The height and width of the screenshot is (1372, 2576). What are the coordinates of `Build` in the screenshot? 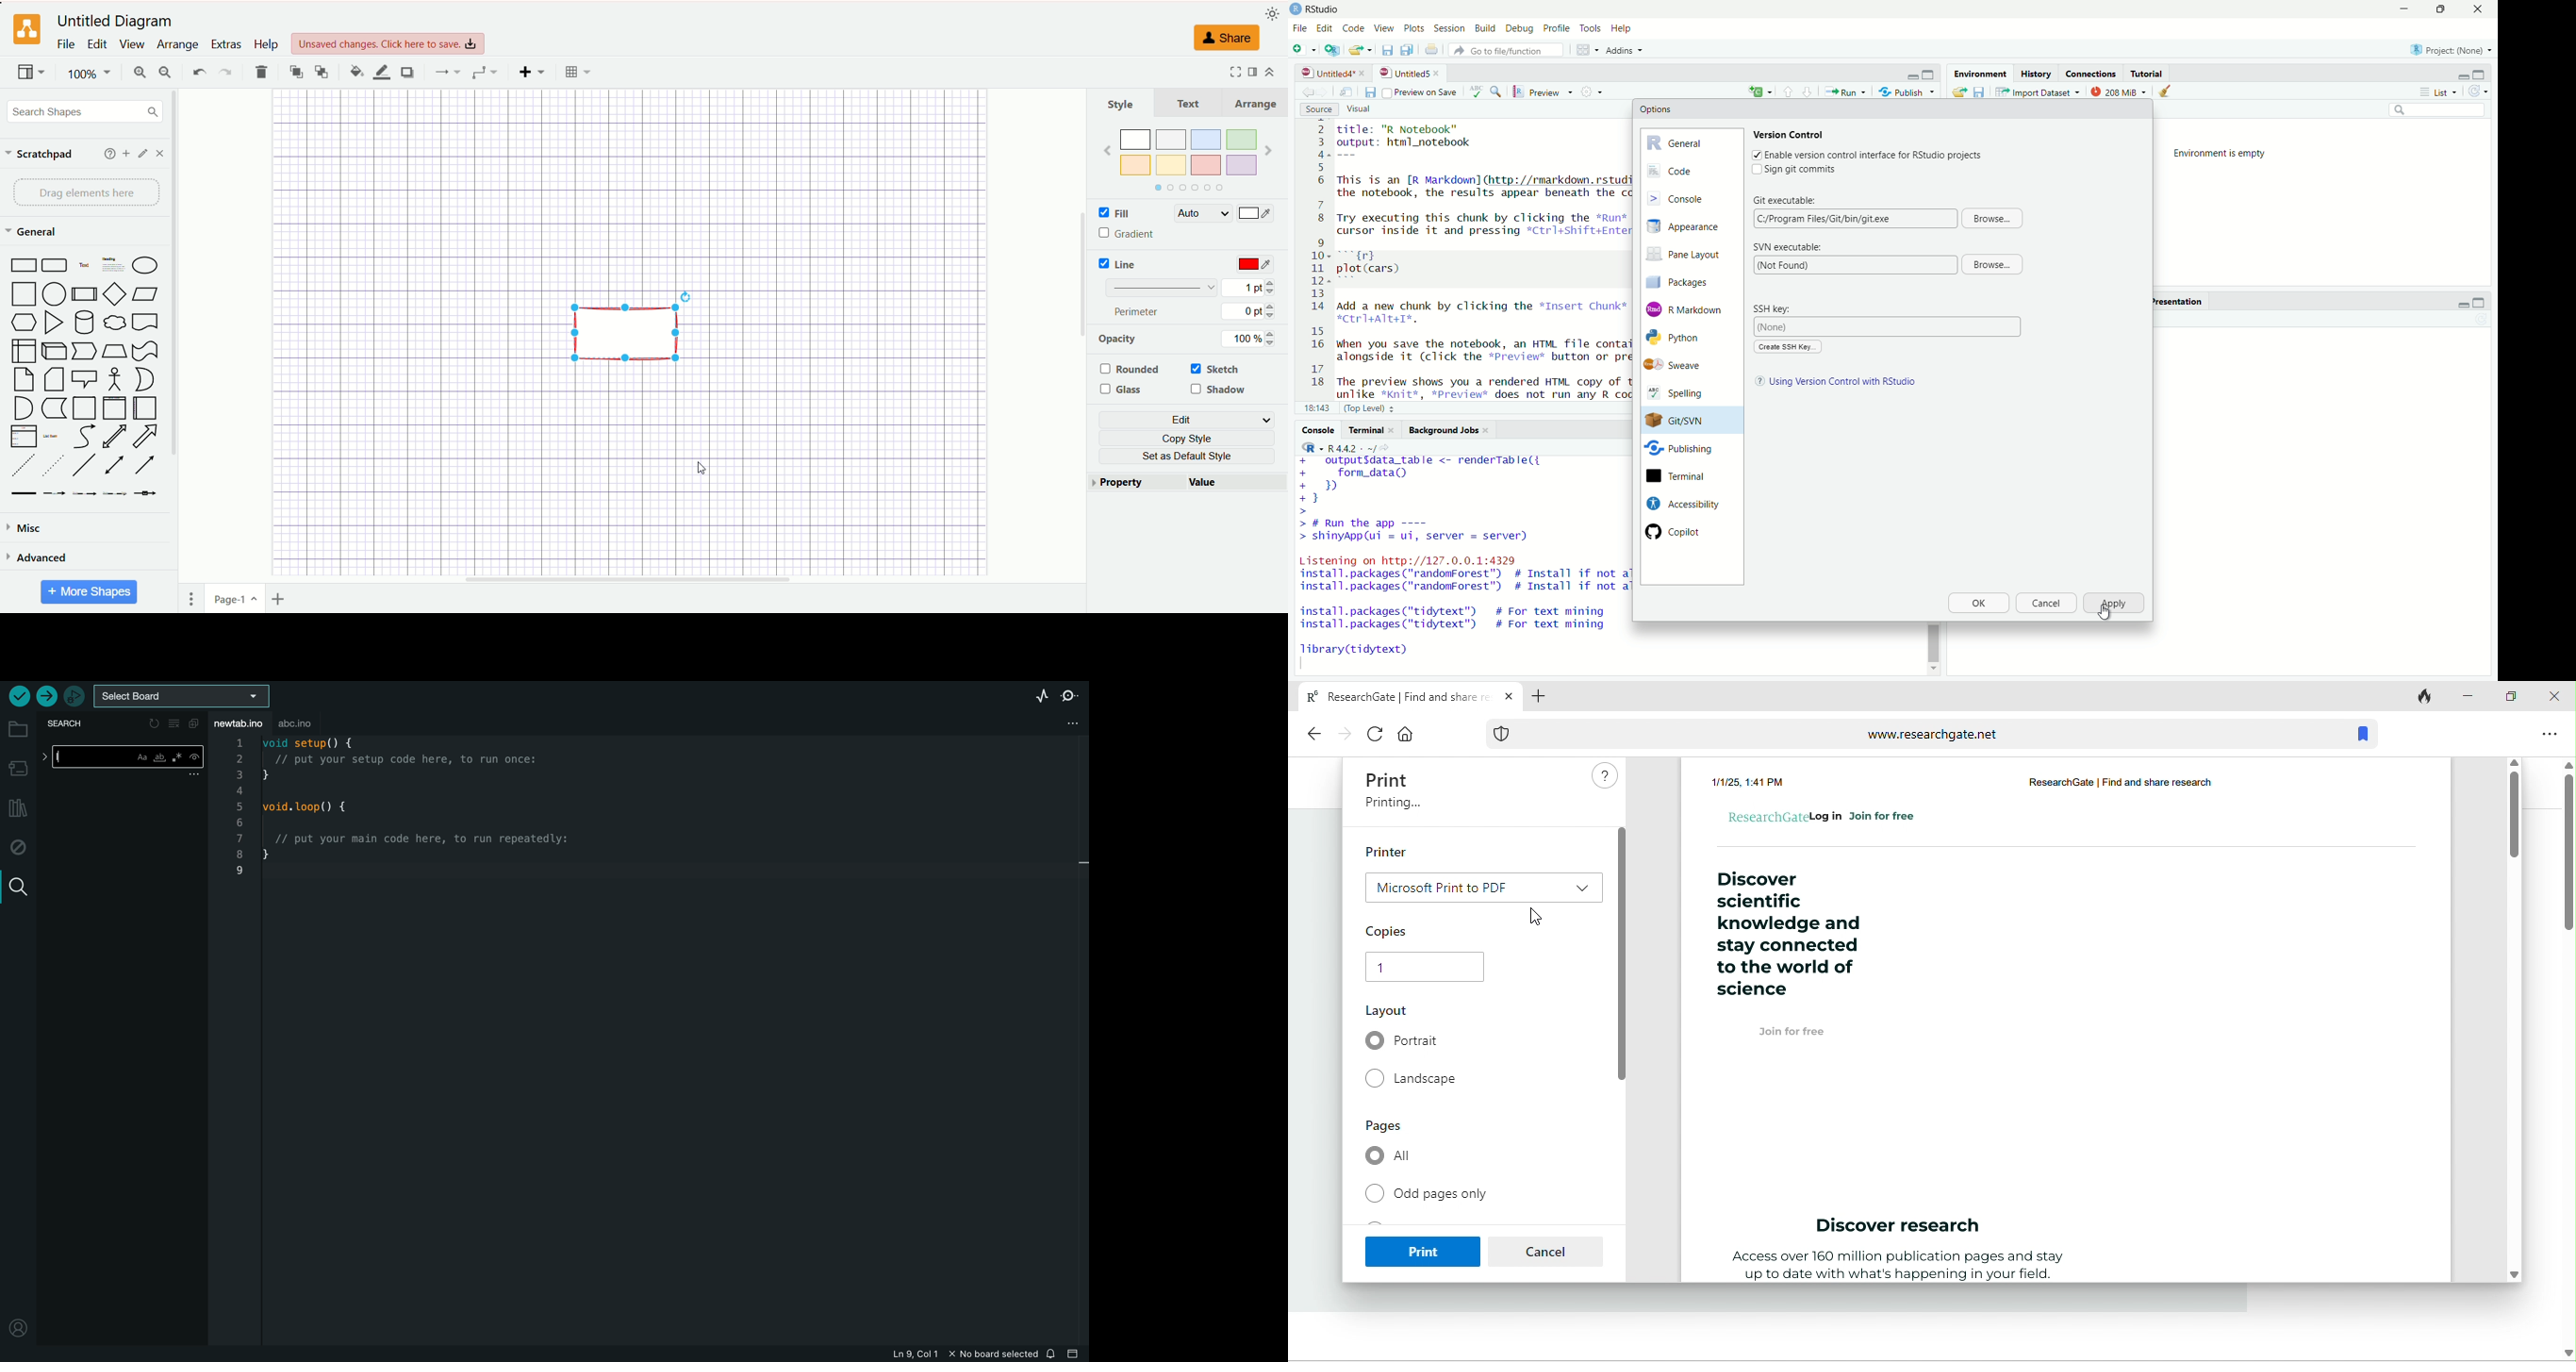 It's located at (1487, 29).